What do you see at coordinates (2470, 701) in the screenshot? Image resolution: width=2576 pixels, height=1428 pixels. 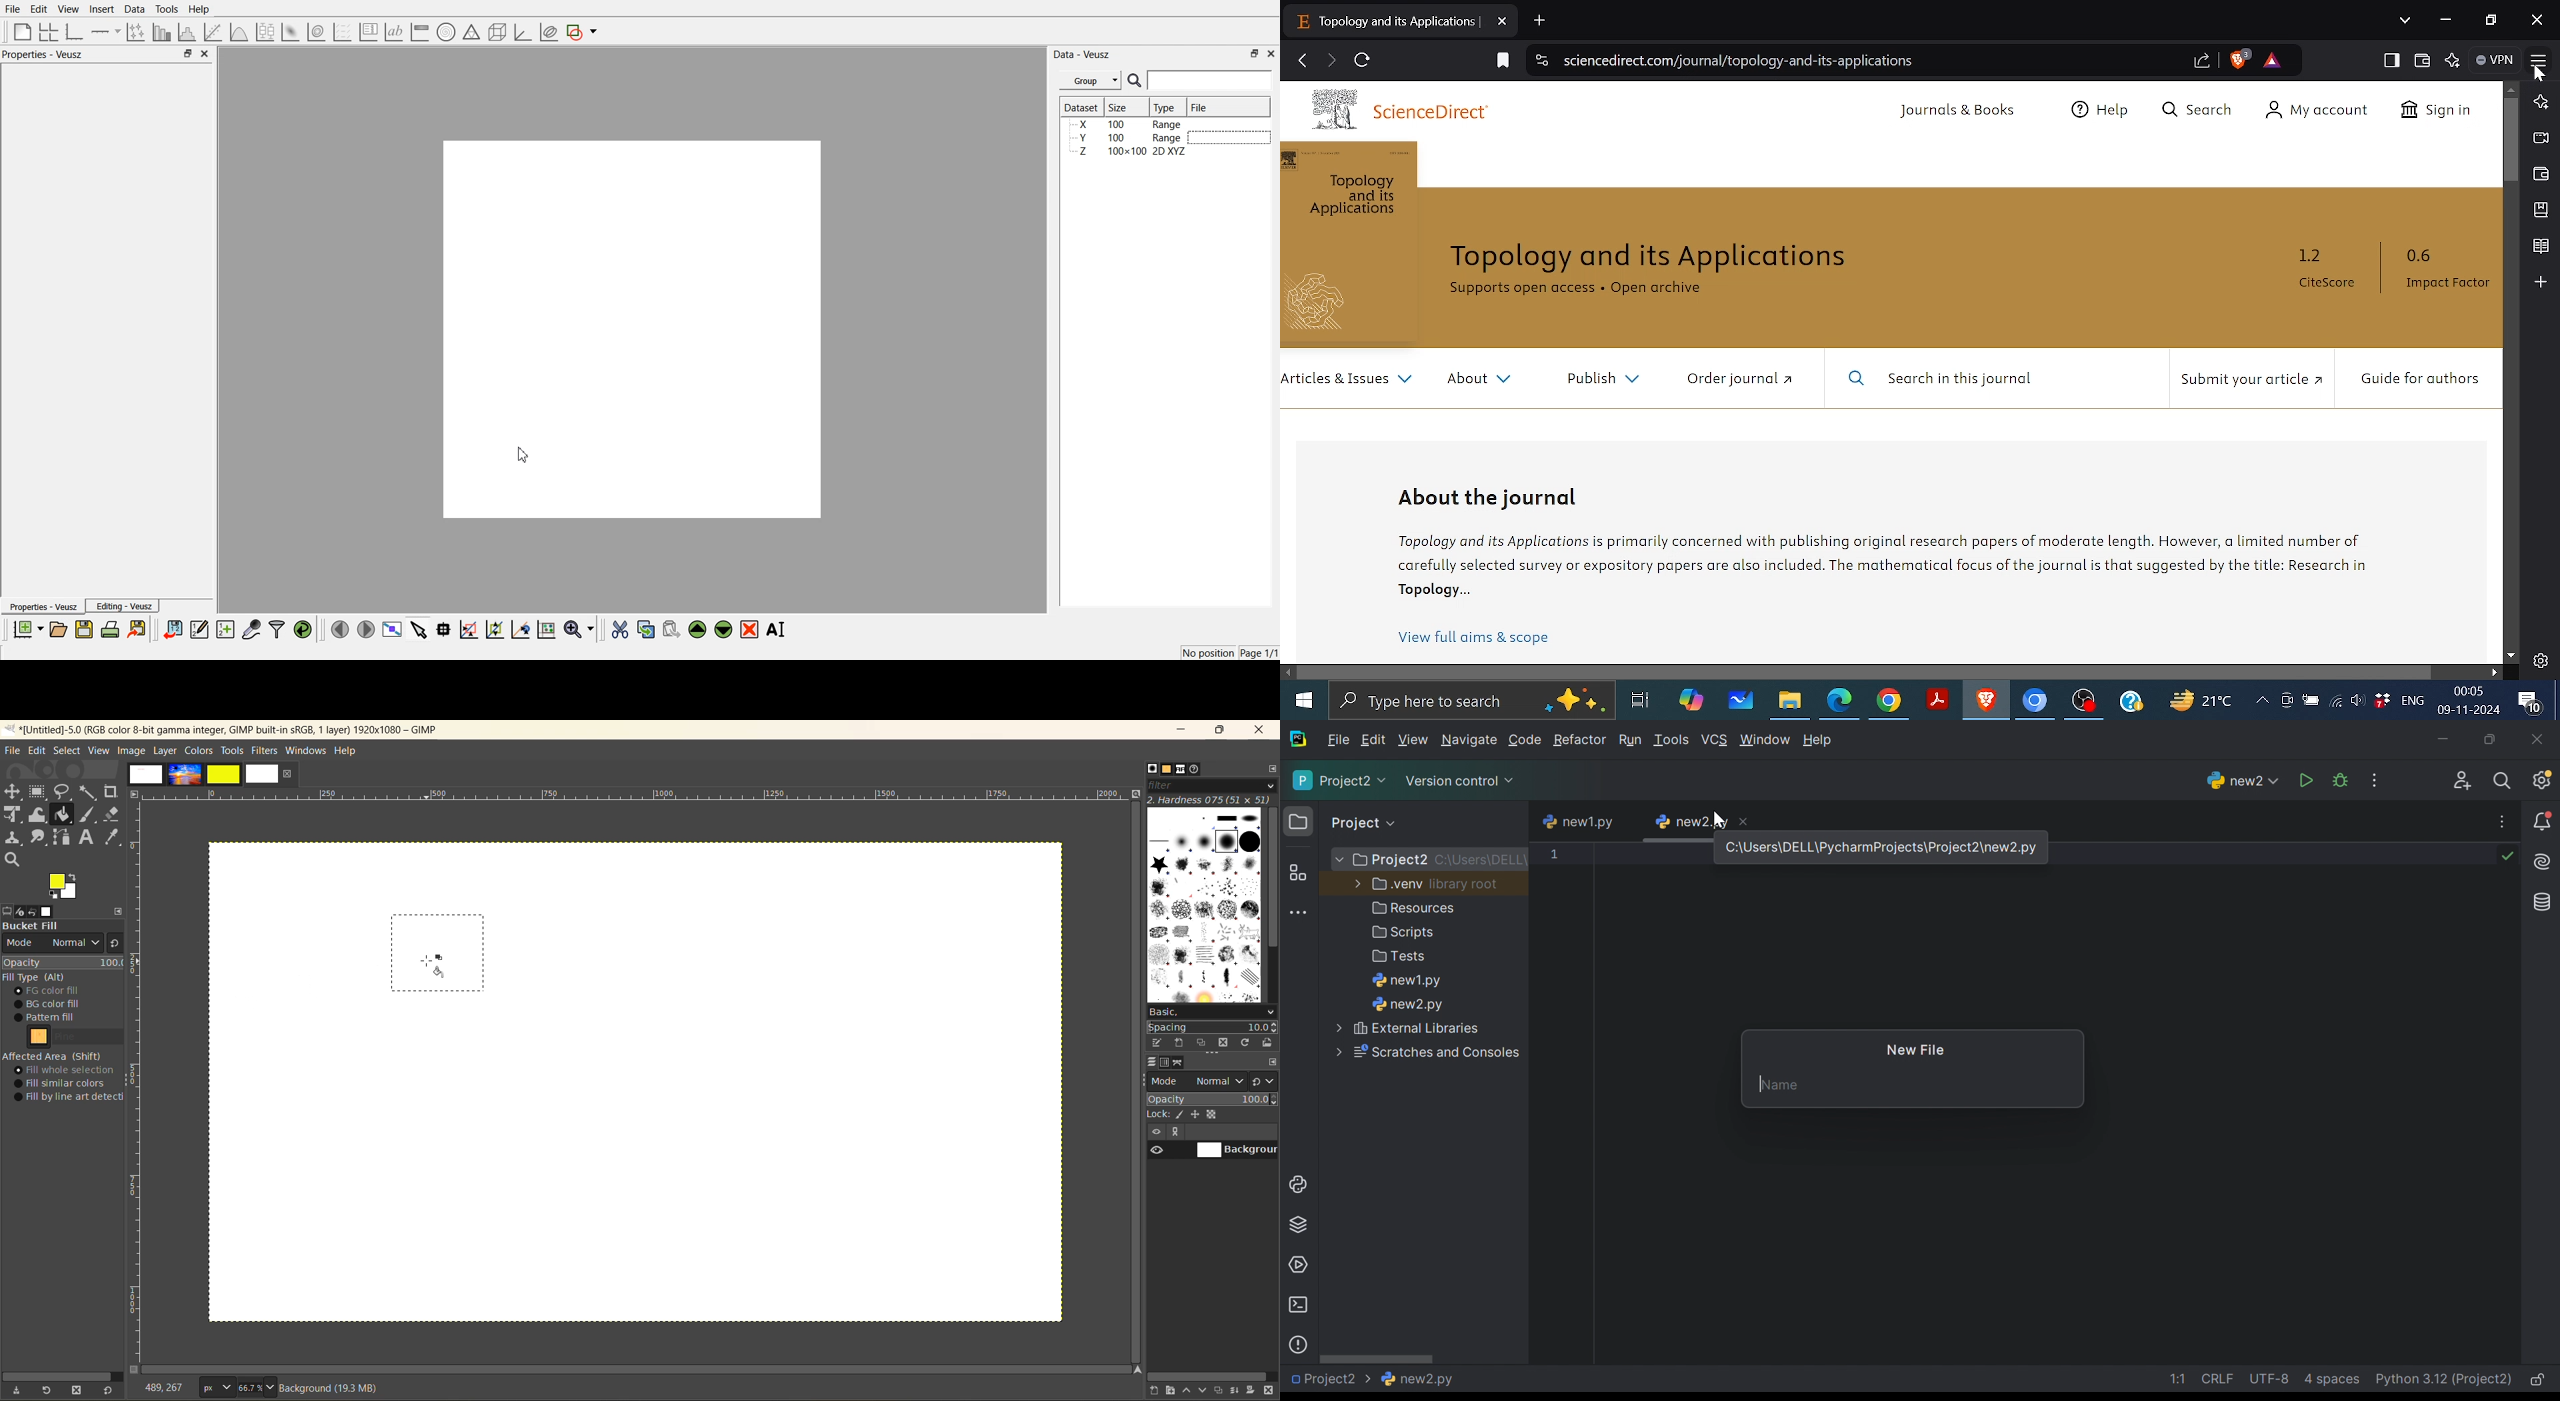 I see `00:05 09-11-2024` at bounding box center [2470, 701].